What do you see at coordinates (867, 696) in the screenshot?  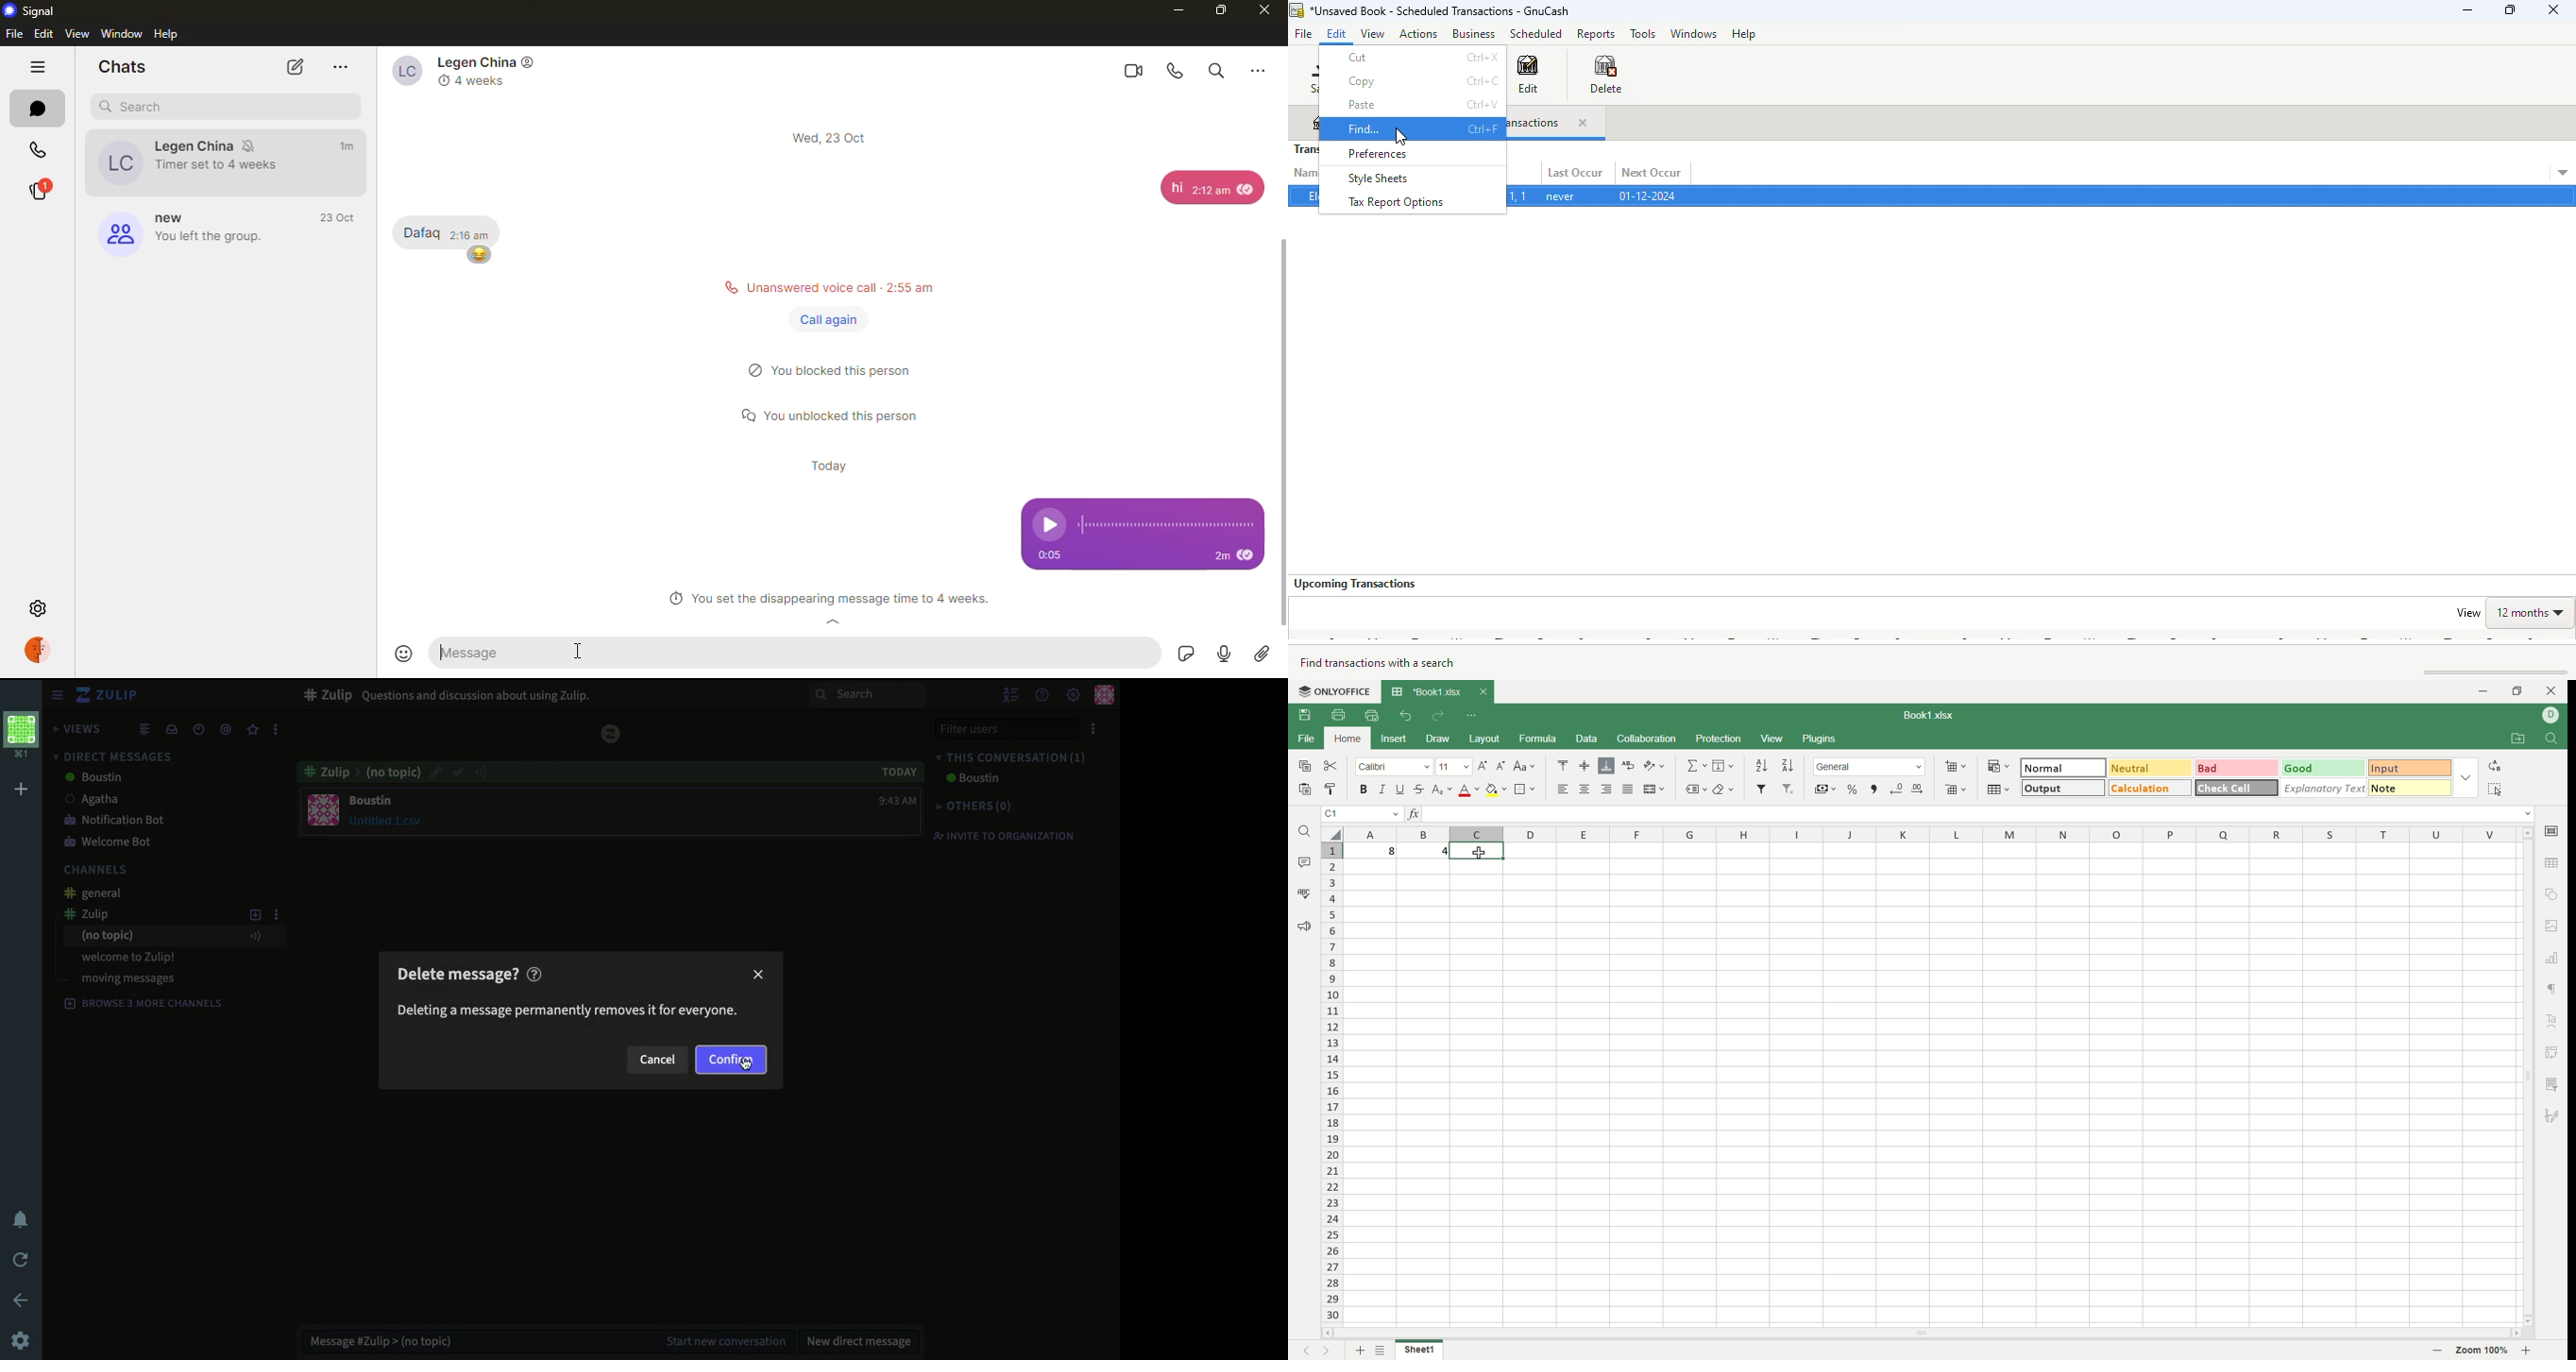 I see `search` at bounding box center [867, 696].